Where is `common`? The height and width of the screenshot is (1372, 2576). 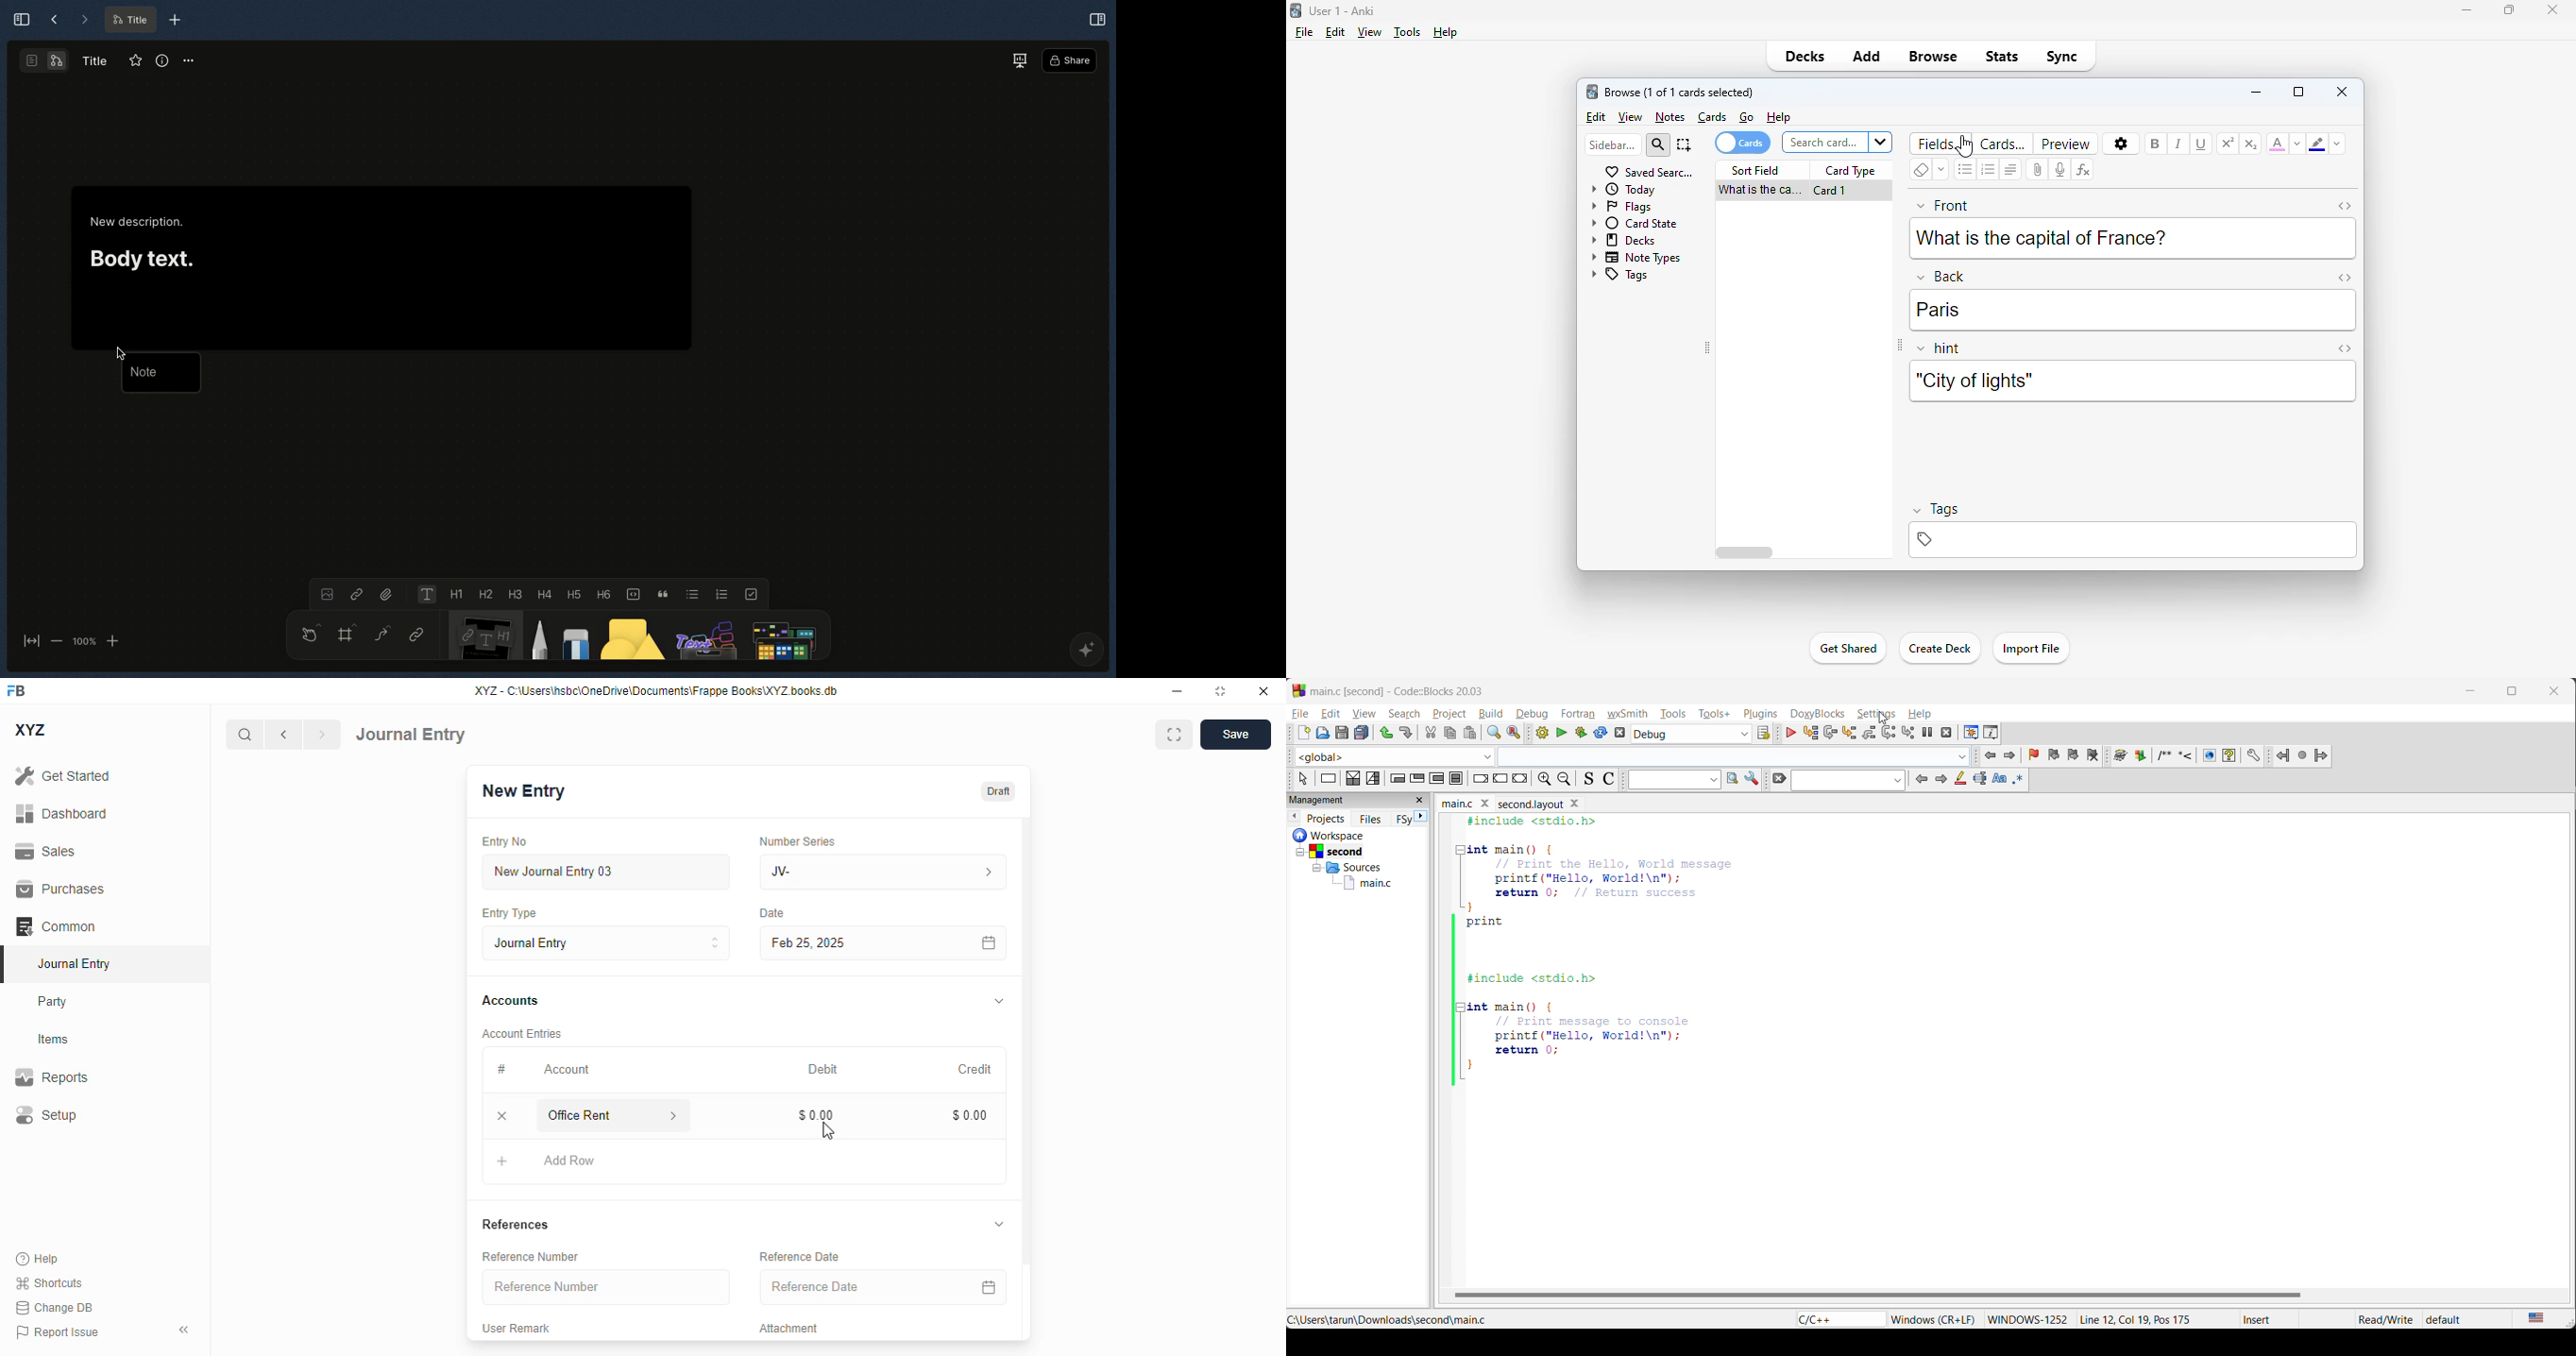
common is located at coordinates (56, 927).